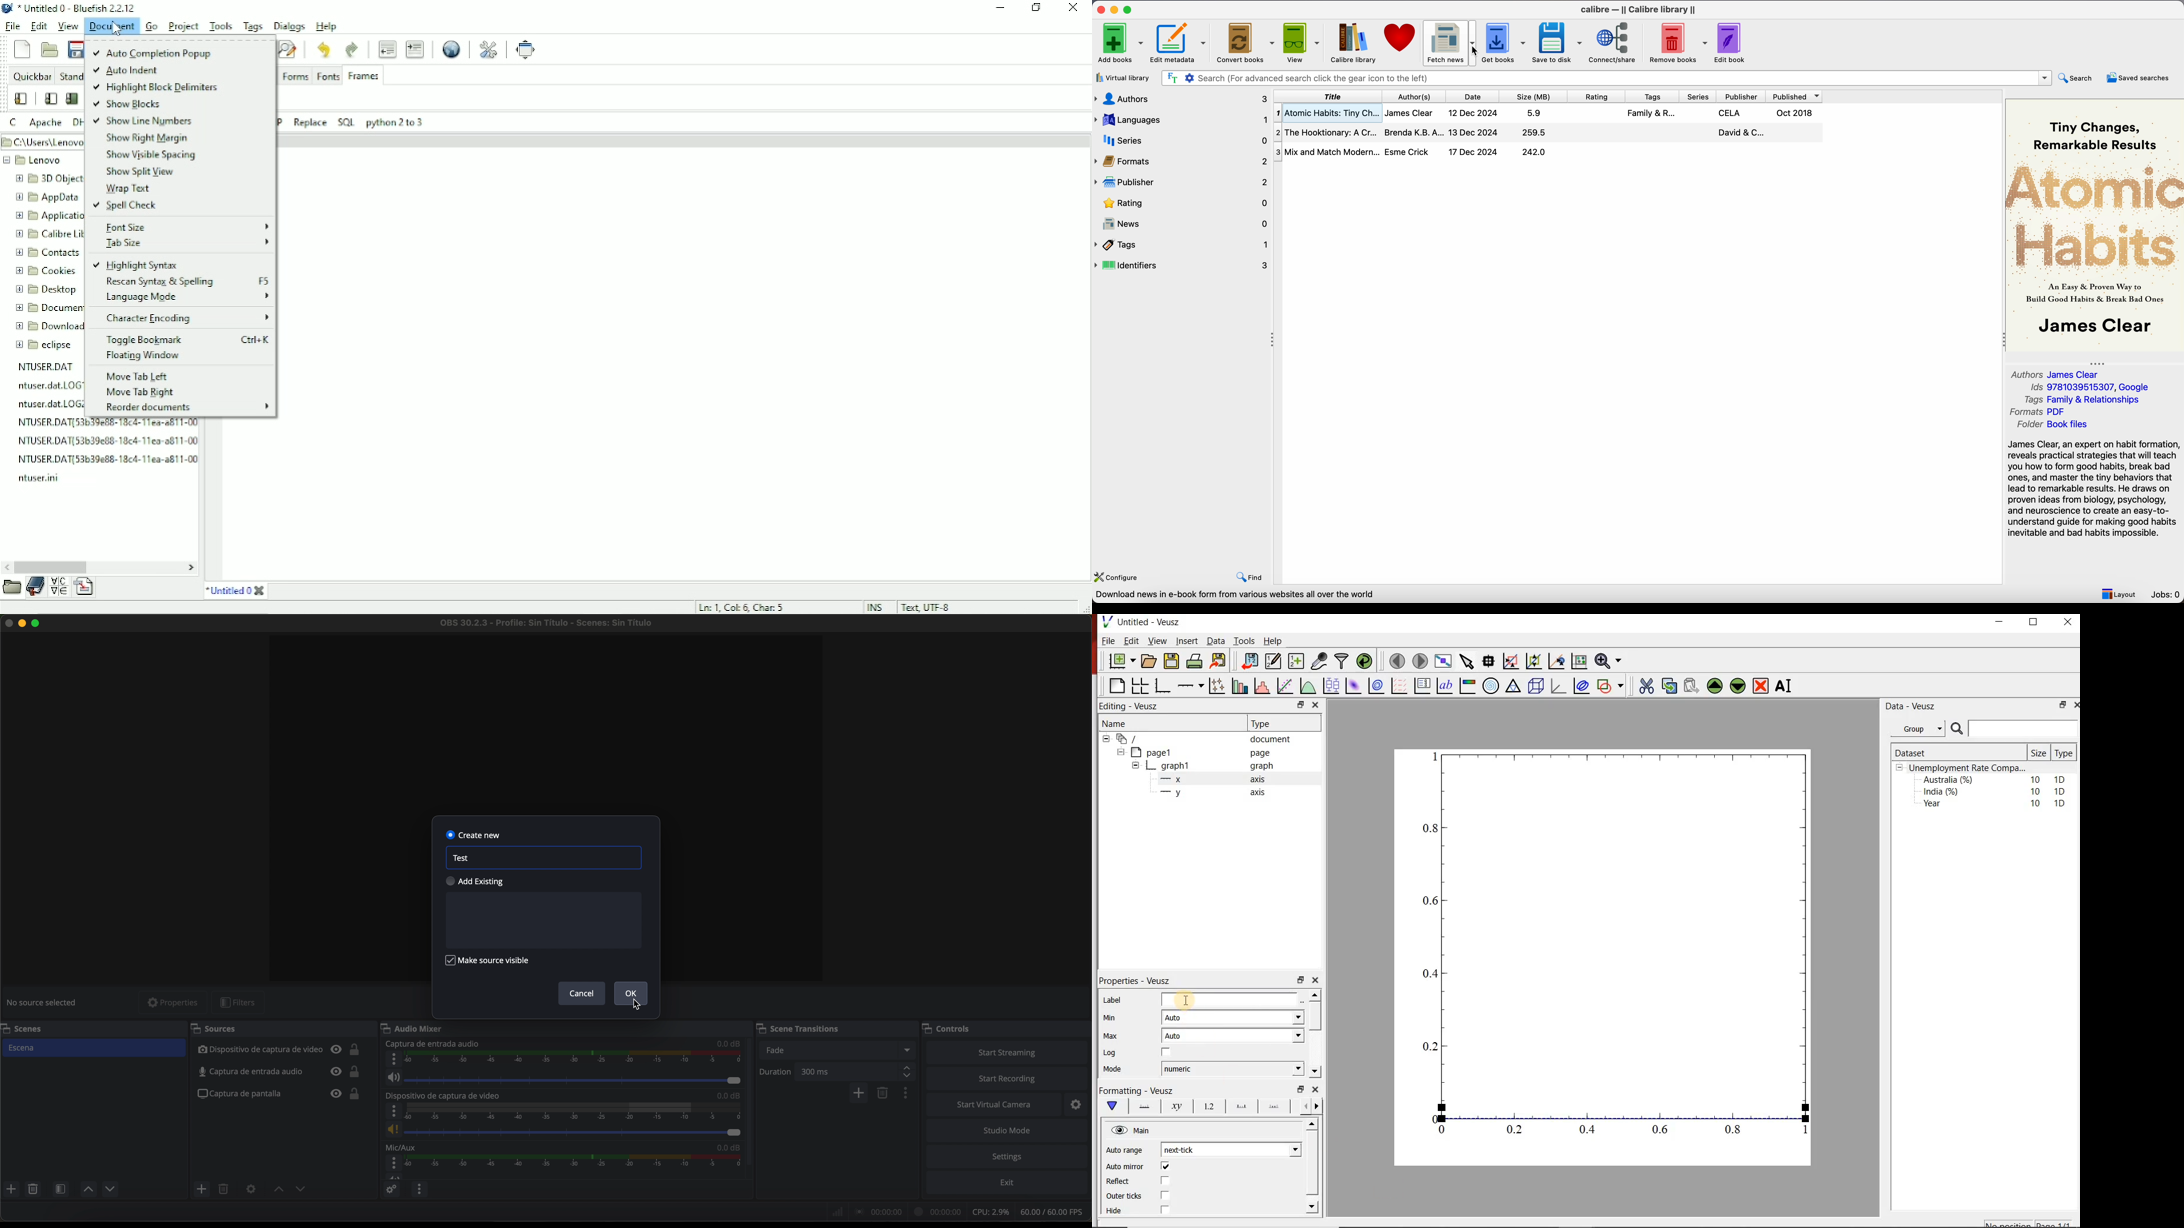  What do you see at coordinates (251, 1190) in the screenshot?
I see `open source properties` at bounding box center [251, 1190].